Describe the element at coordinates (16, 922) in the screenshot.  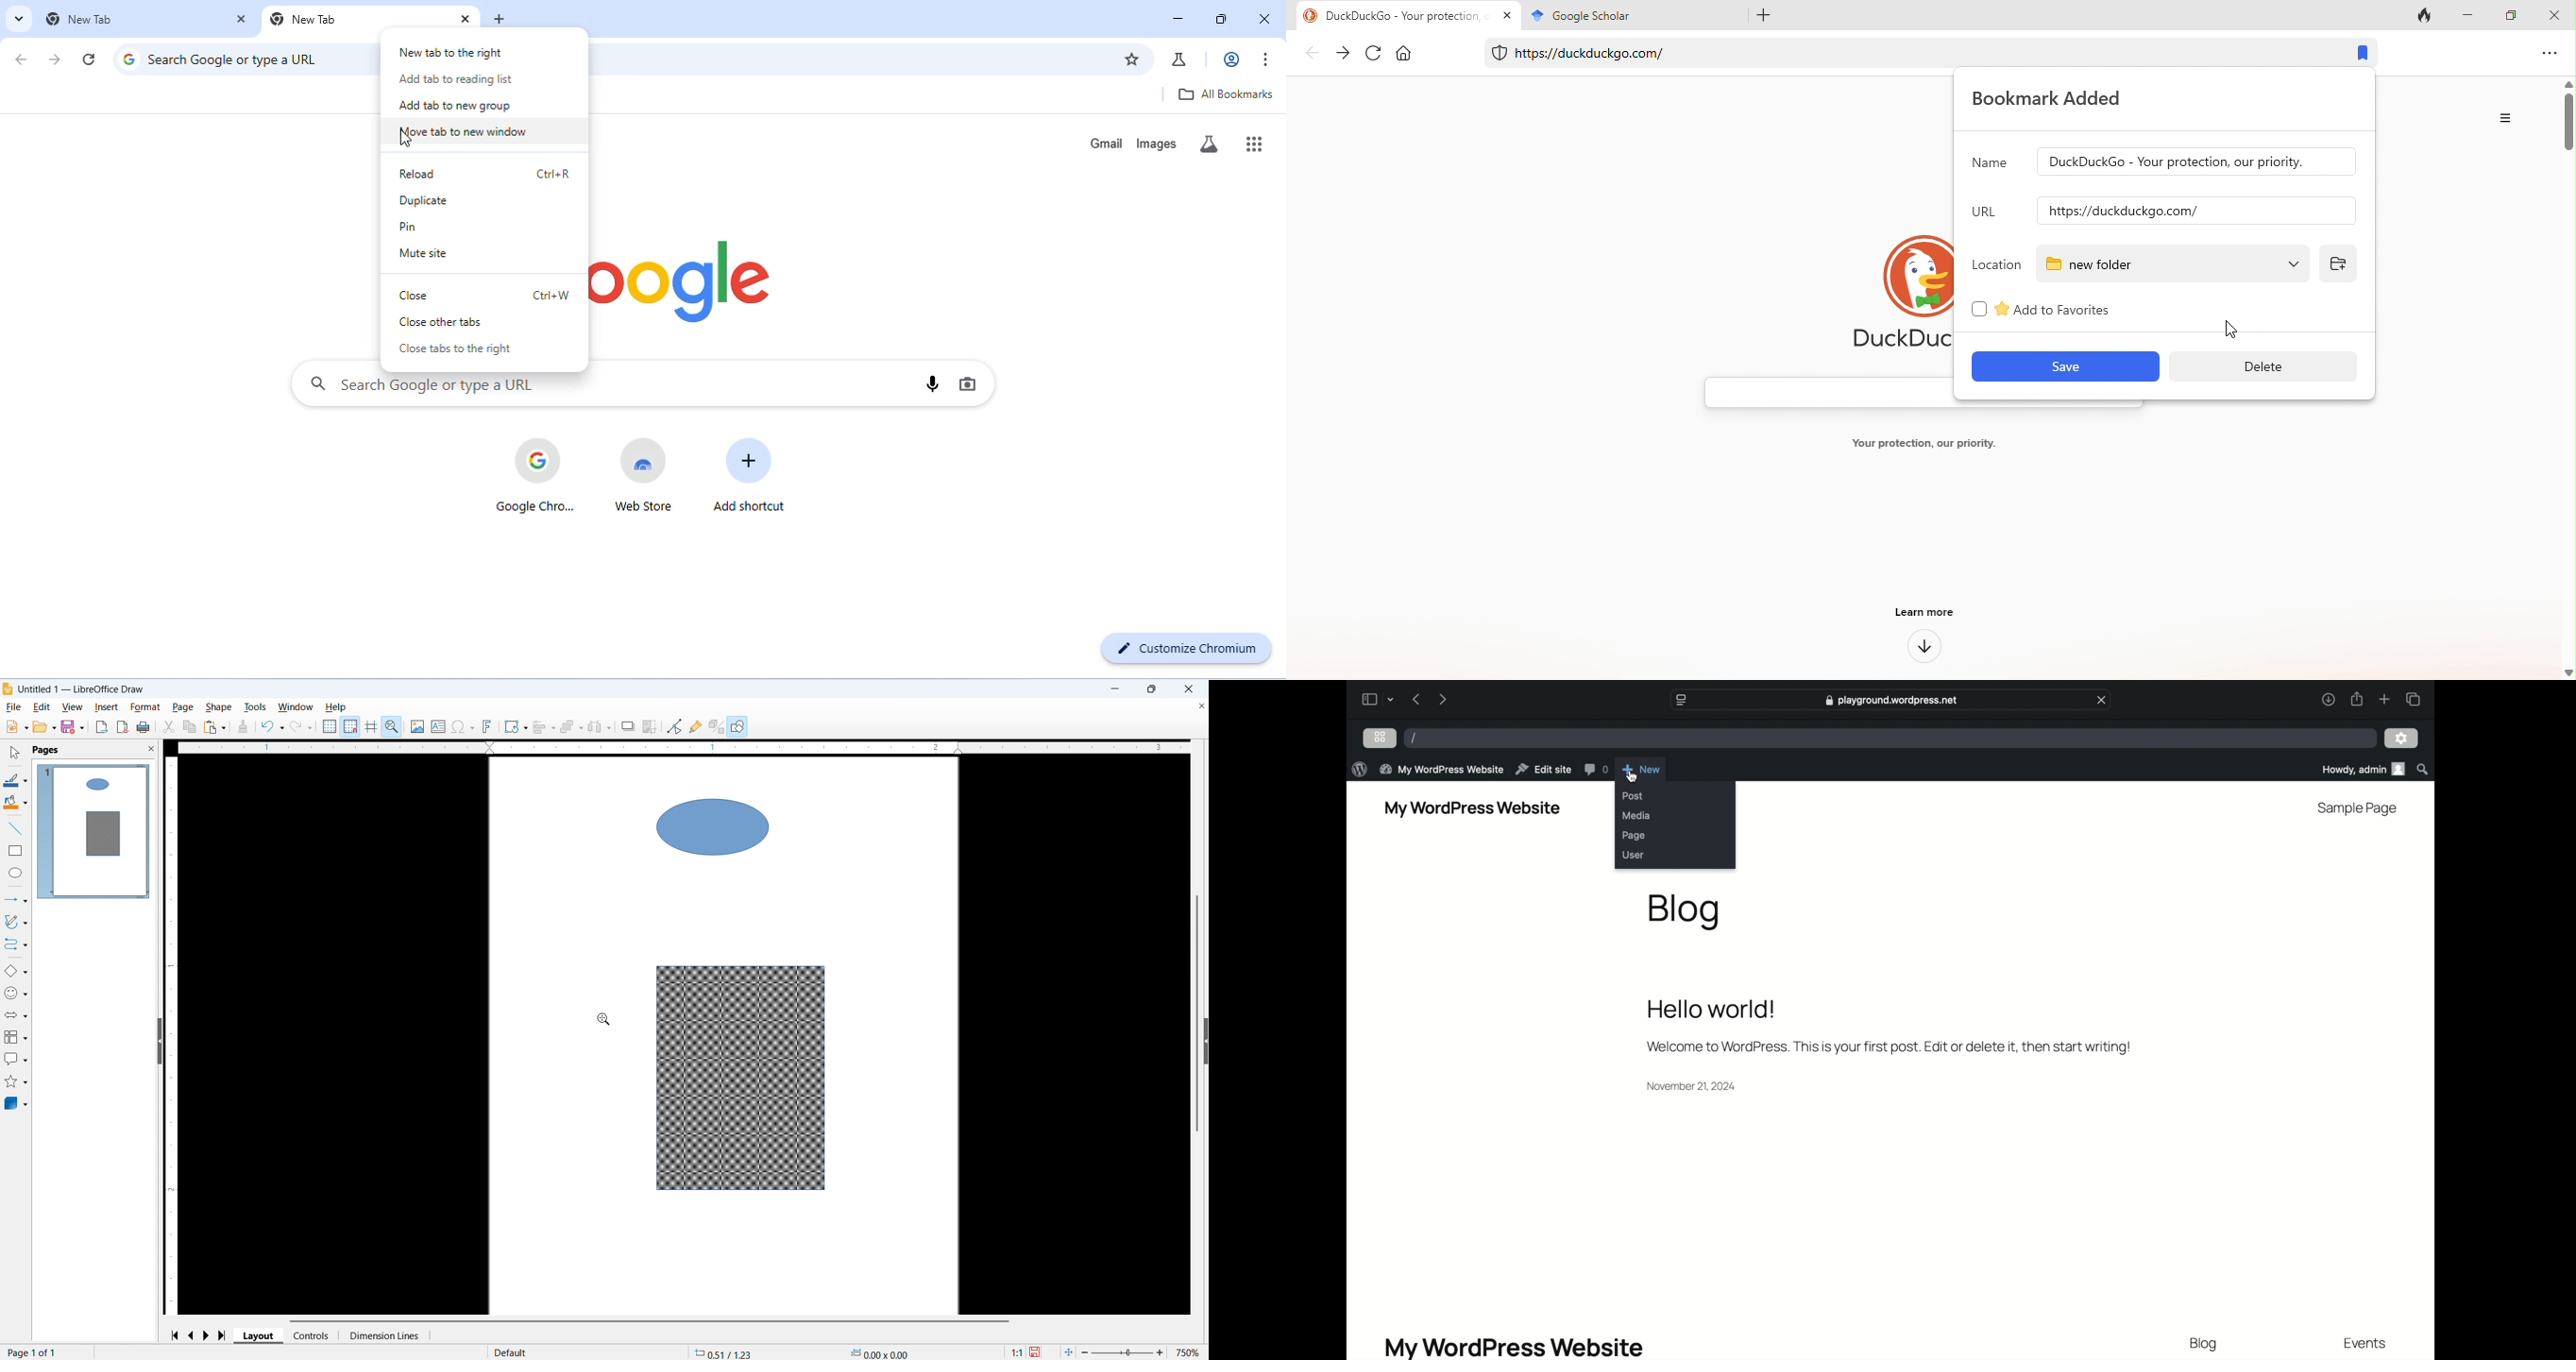
I see `Curves and polygons ` at that location.